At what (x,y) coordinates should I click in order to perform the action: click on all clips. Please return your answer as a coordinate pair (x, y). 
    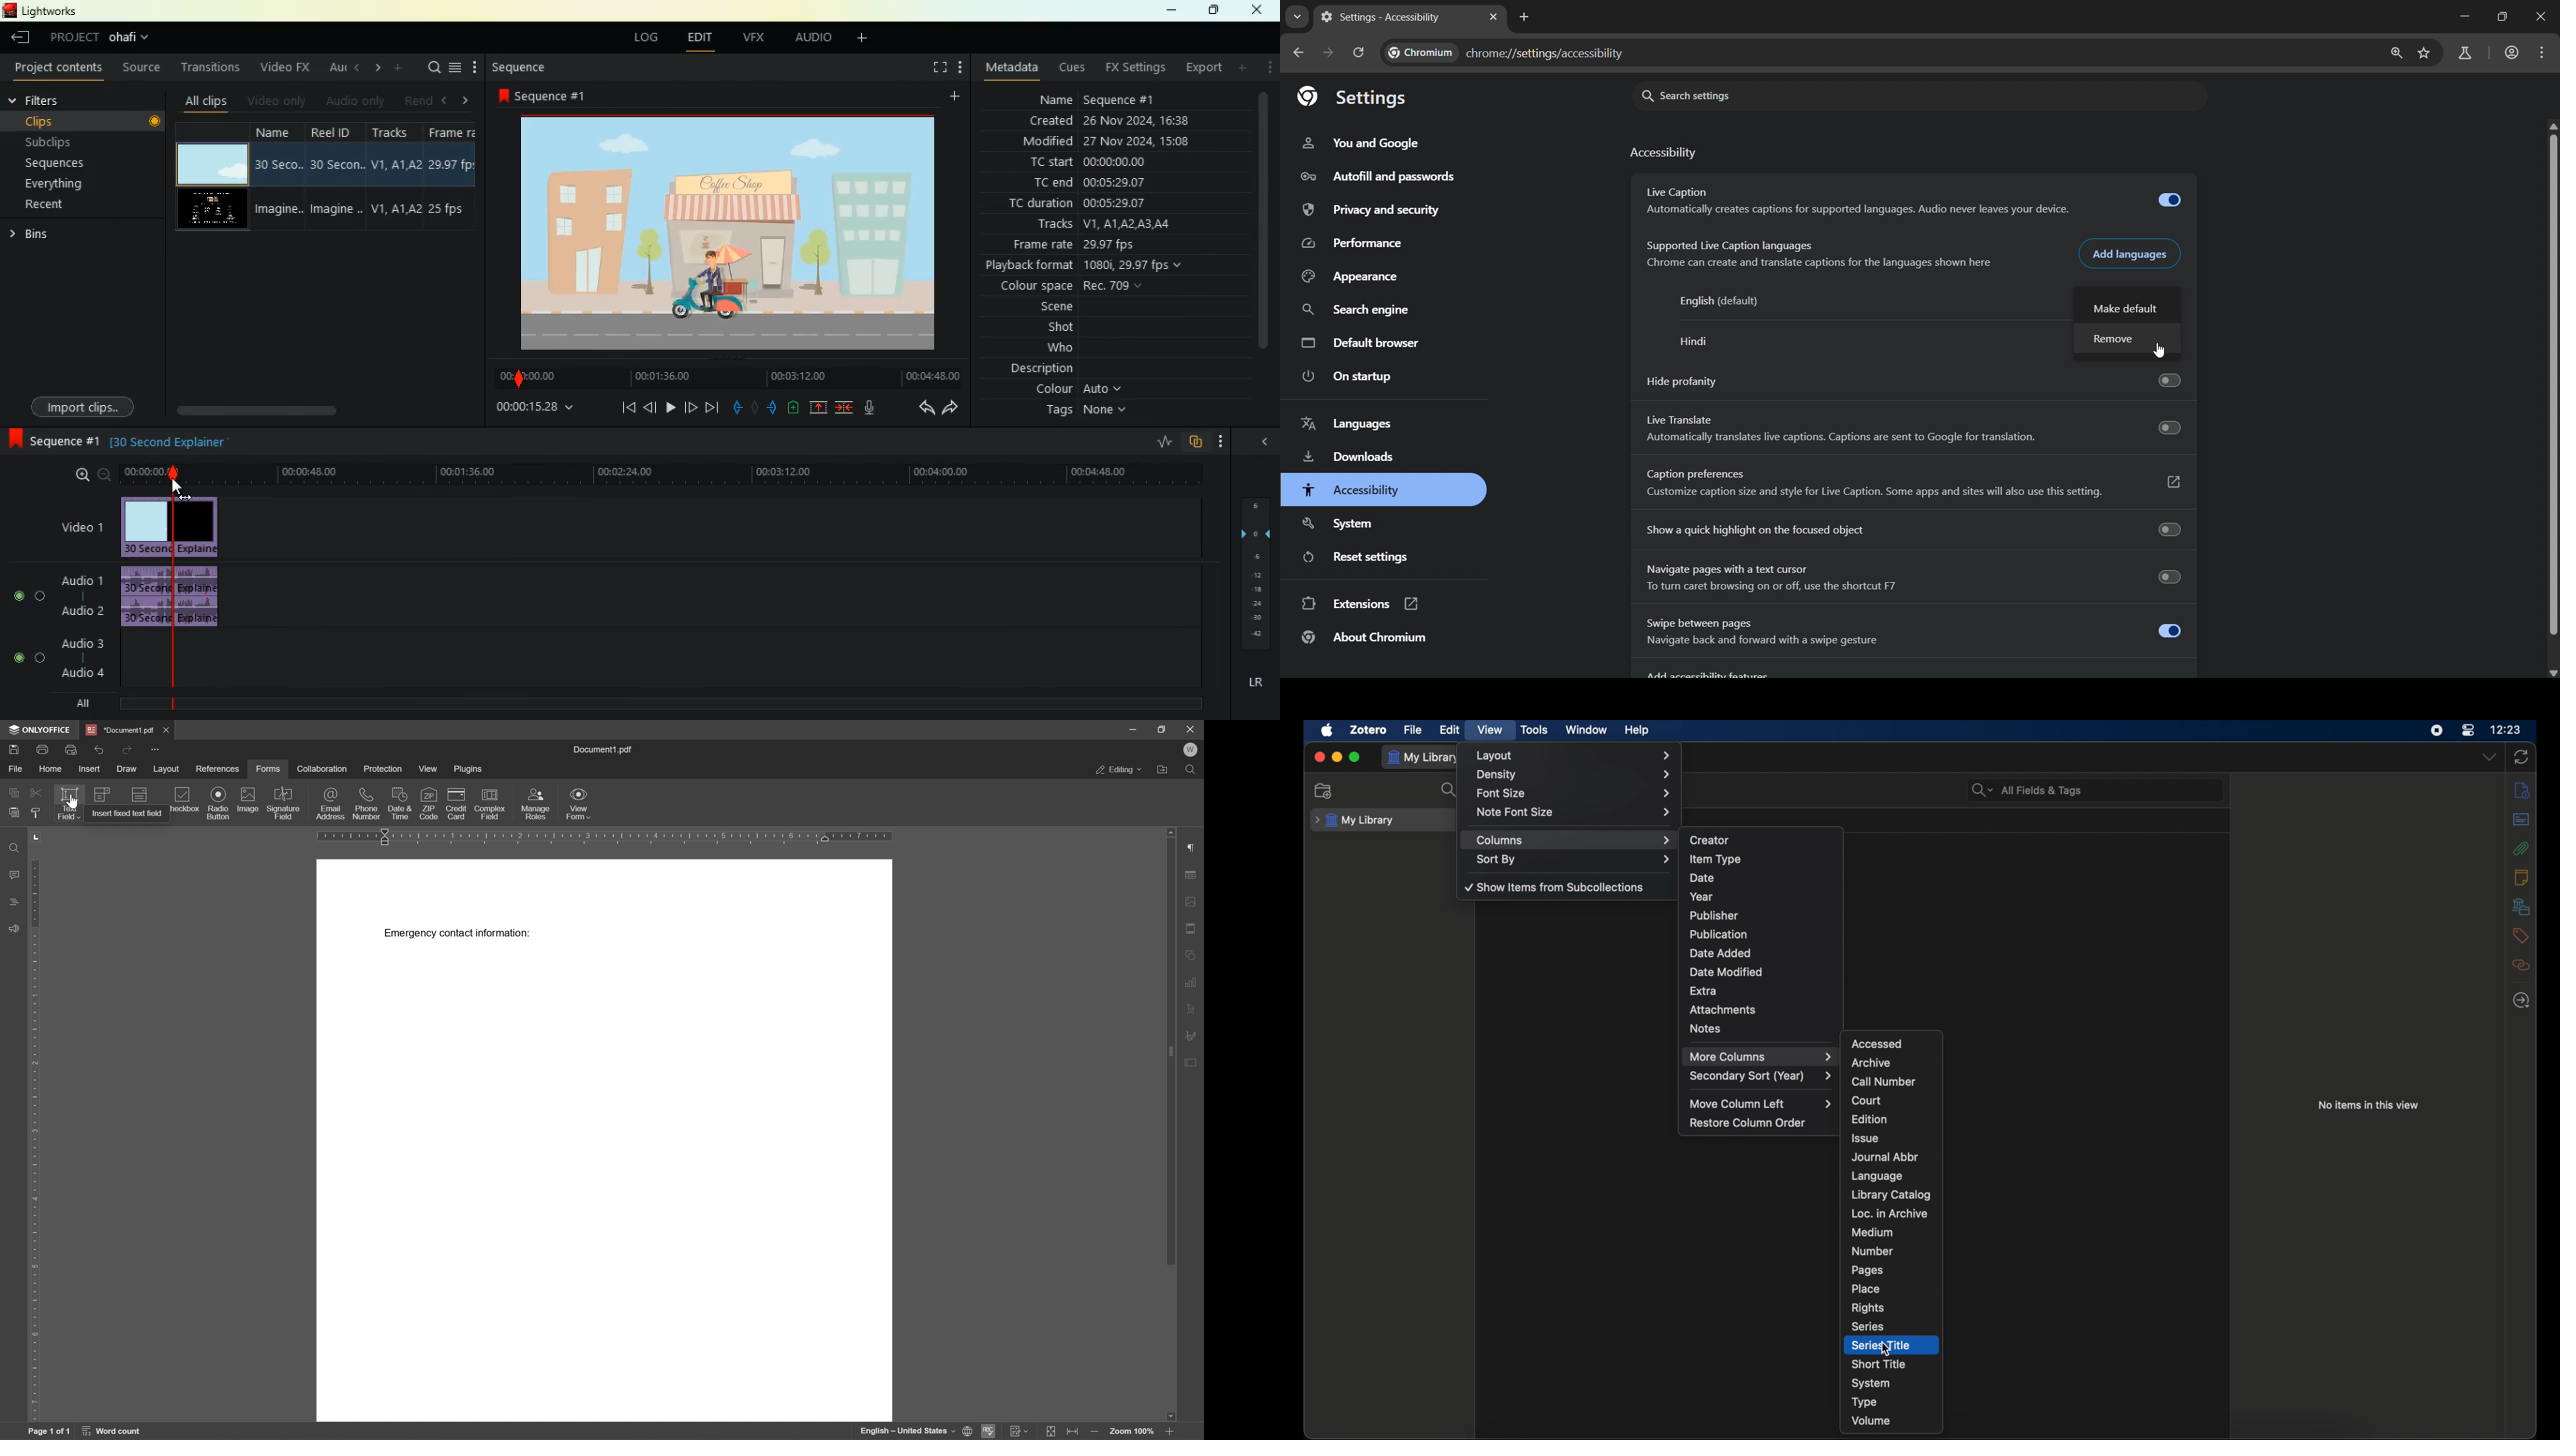
    Looking at the image, I should click on (208, 102).